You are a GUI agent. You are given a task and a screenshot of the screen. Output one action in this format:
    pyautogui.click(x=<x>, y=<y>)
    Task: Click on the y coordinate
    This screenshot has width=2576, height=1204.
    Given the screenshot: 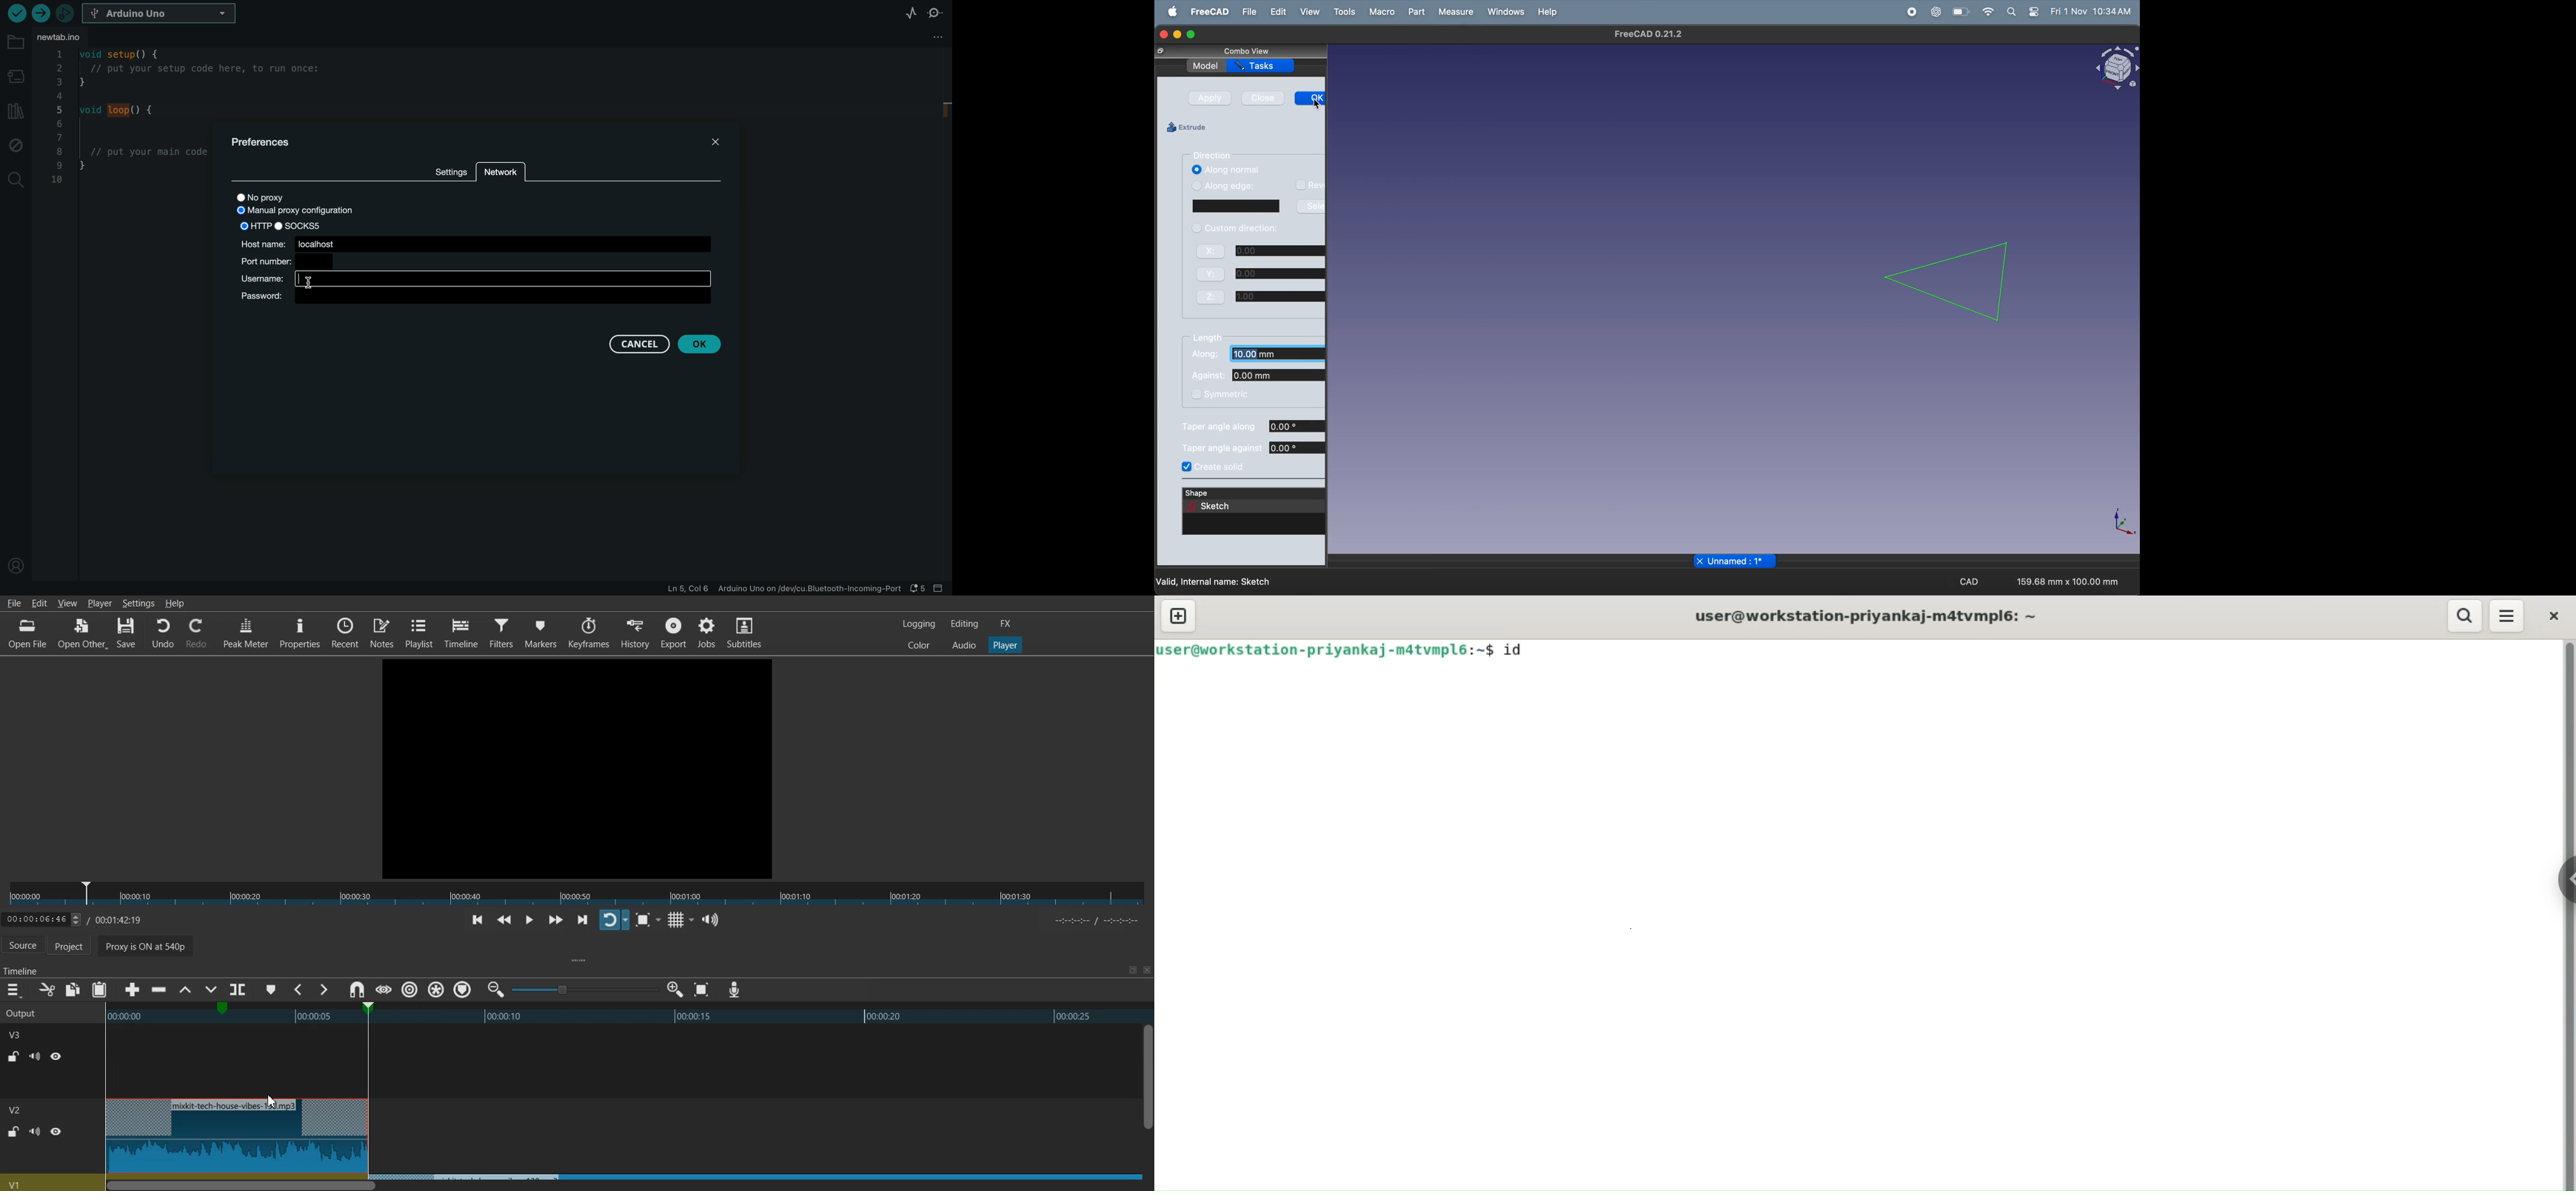 What is the action you would take?
    pyautogui.click(x=1280, y=274)
    